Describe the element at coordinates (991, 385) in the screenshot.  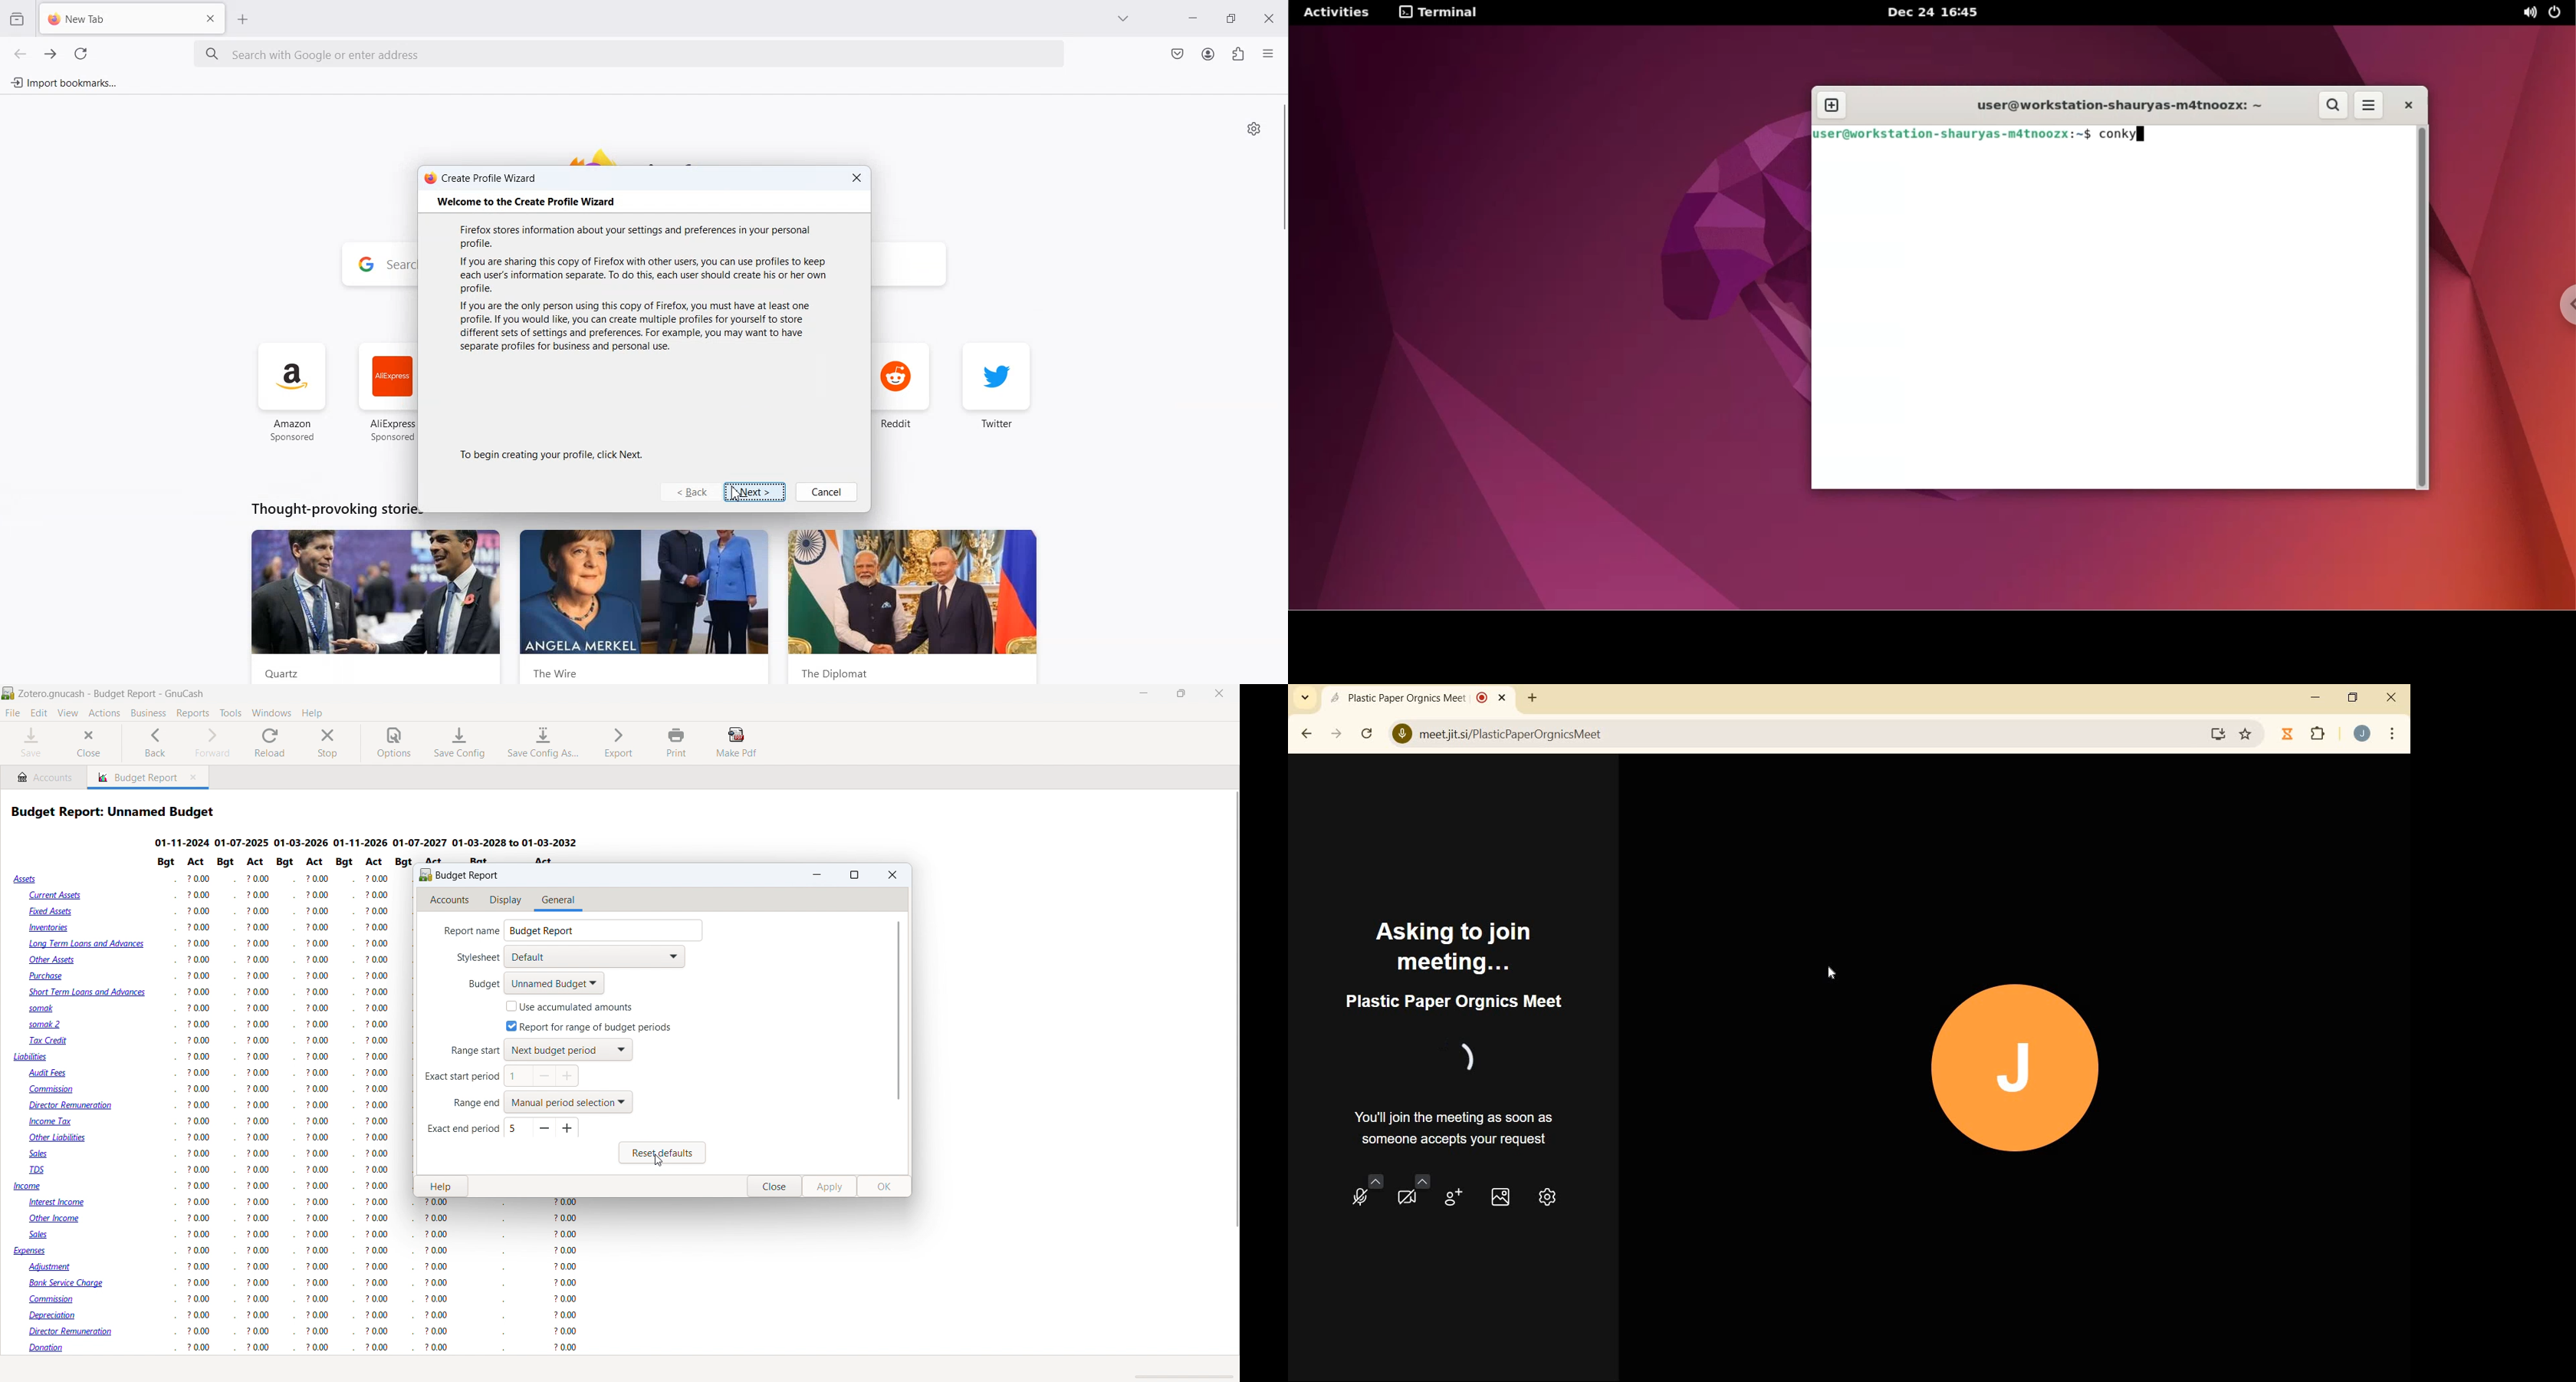
I see `twitter` at that location.